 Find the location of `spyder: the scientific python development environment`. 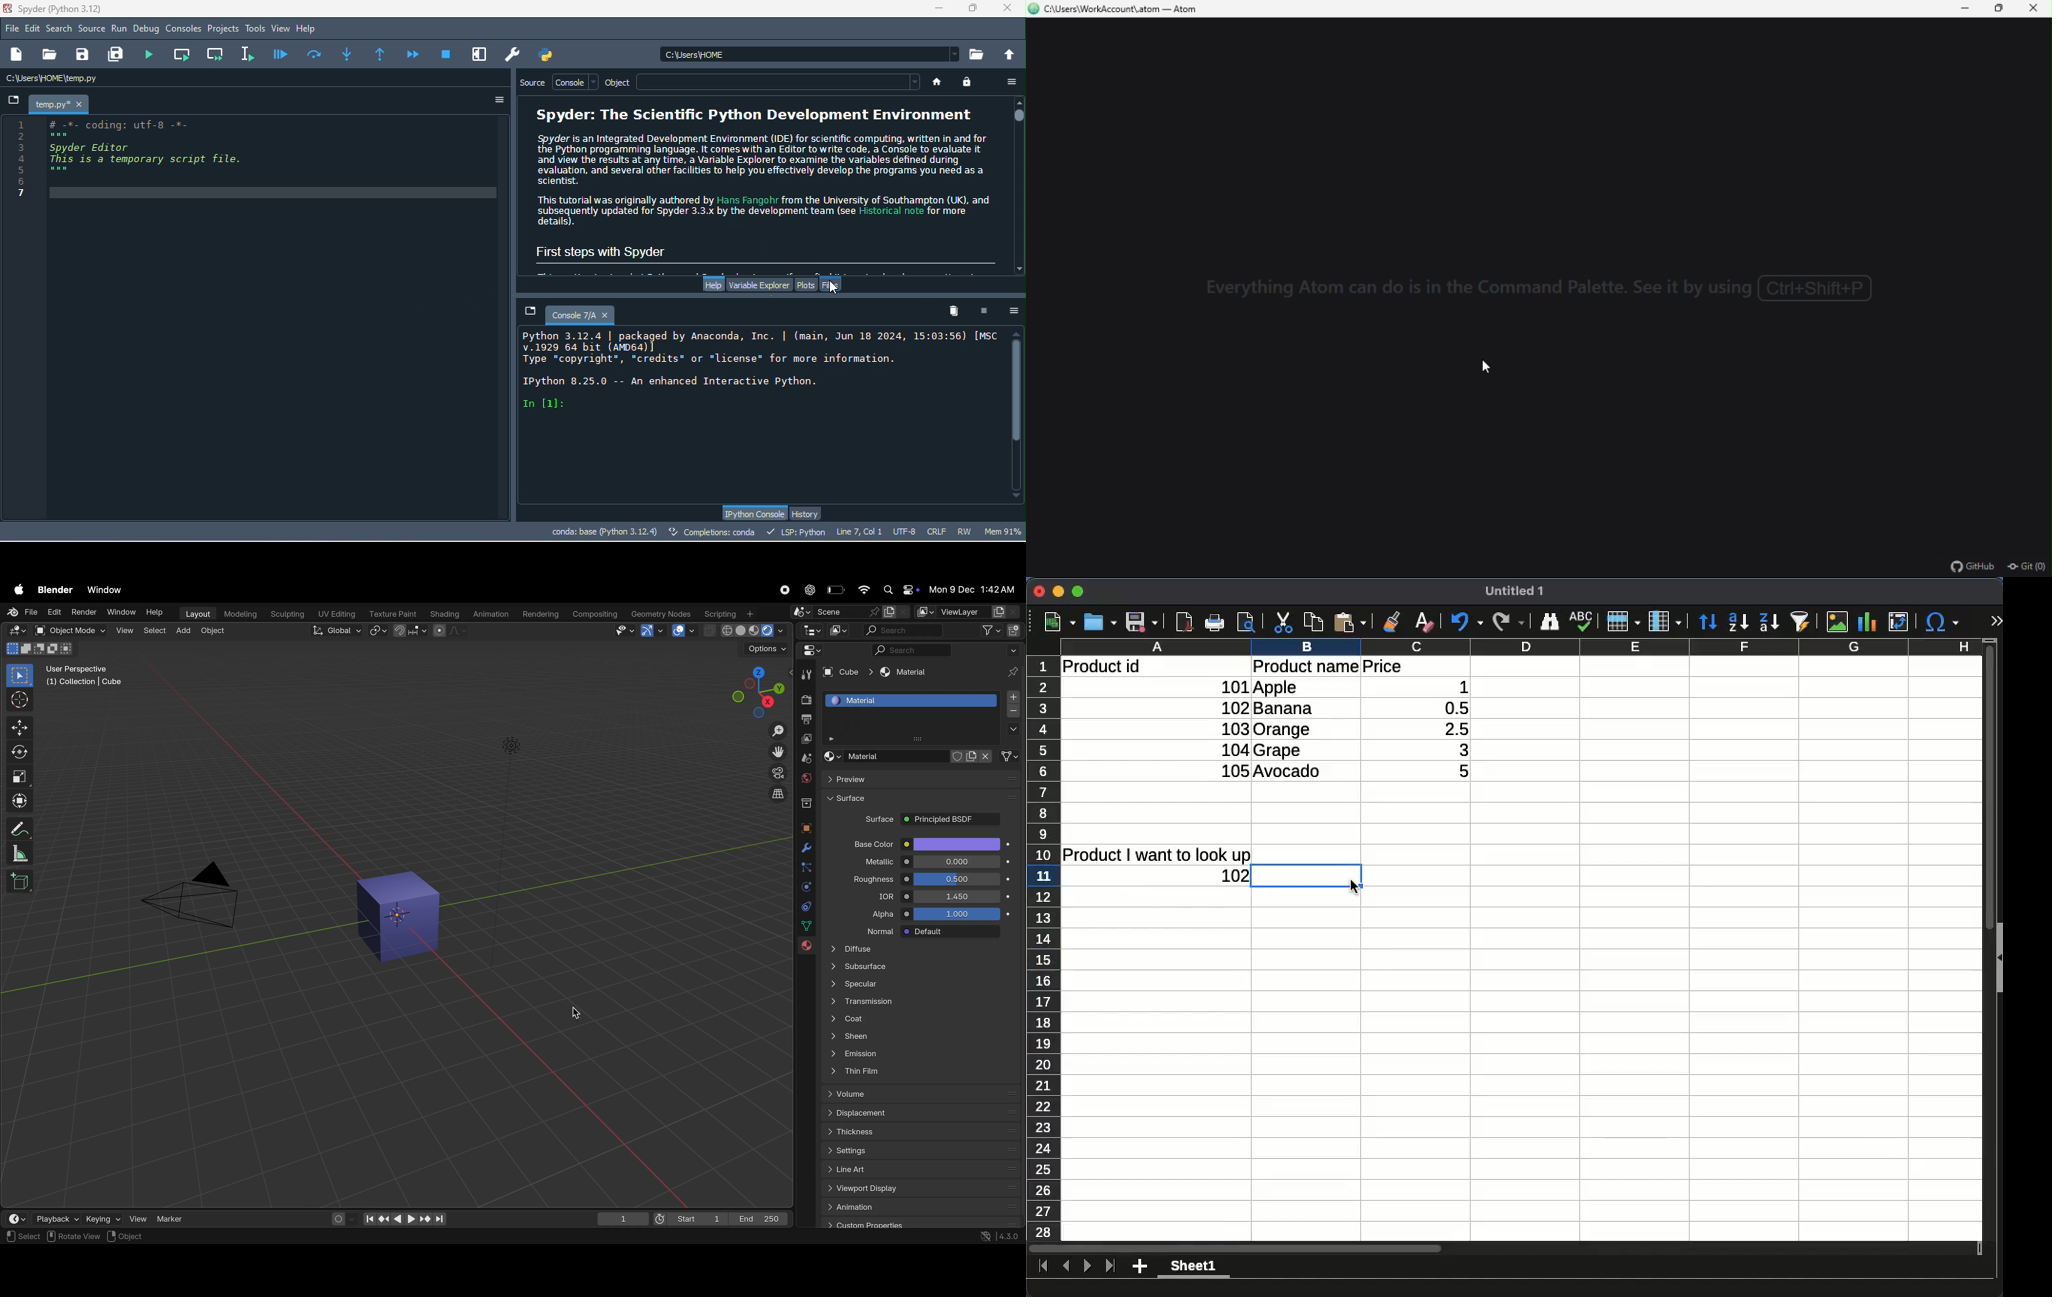

spyder: the scientific python development environment is located at coordinates (750, 116).